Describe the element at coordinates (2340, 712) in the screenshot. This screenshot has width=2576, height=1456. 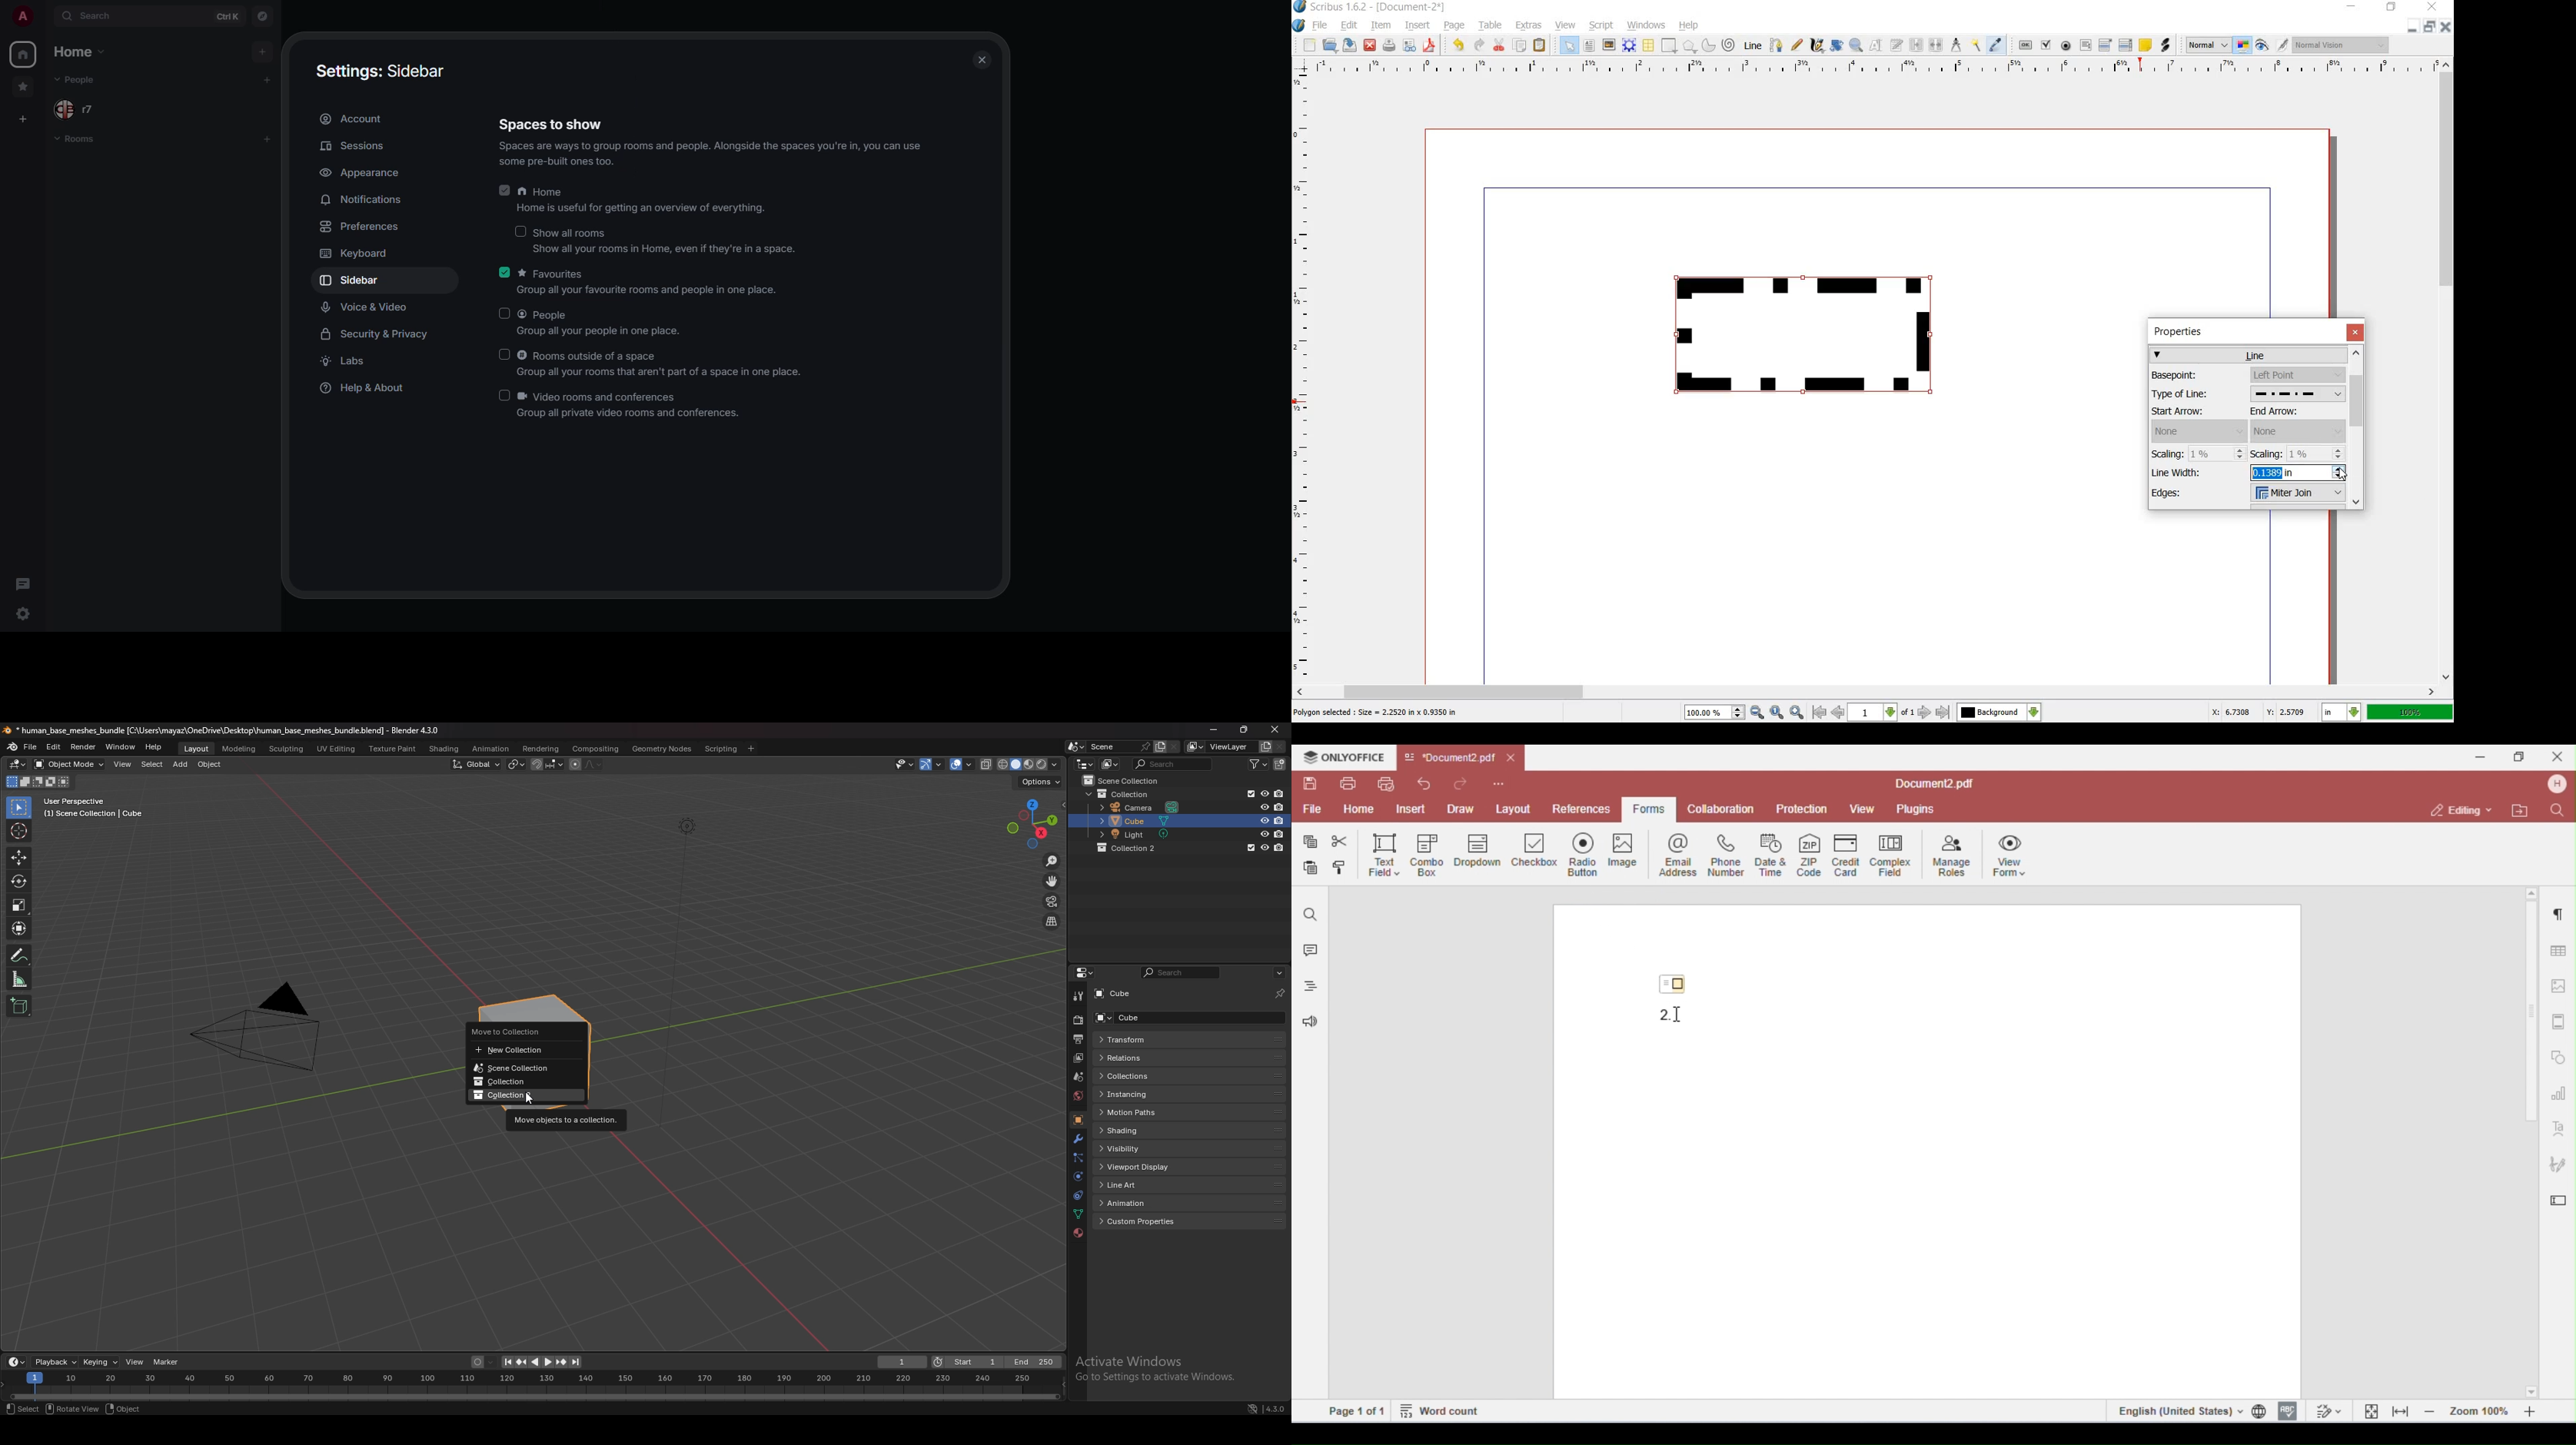
I see `select current unit` at that location.